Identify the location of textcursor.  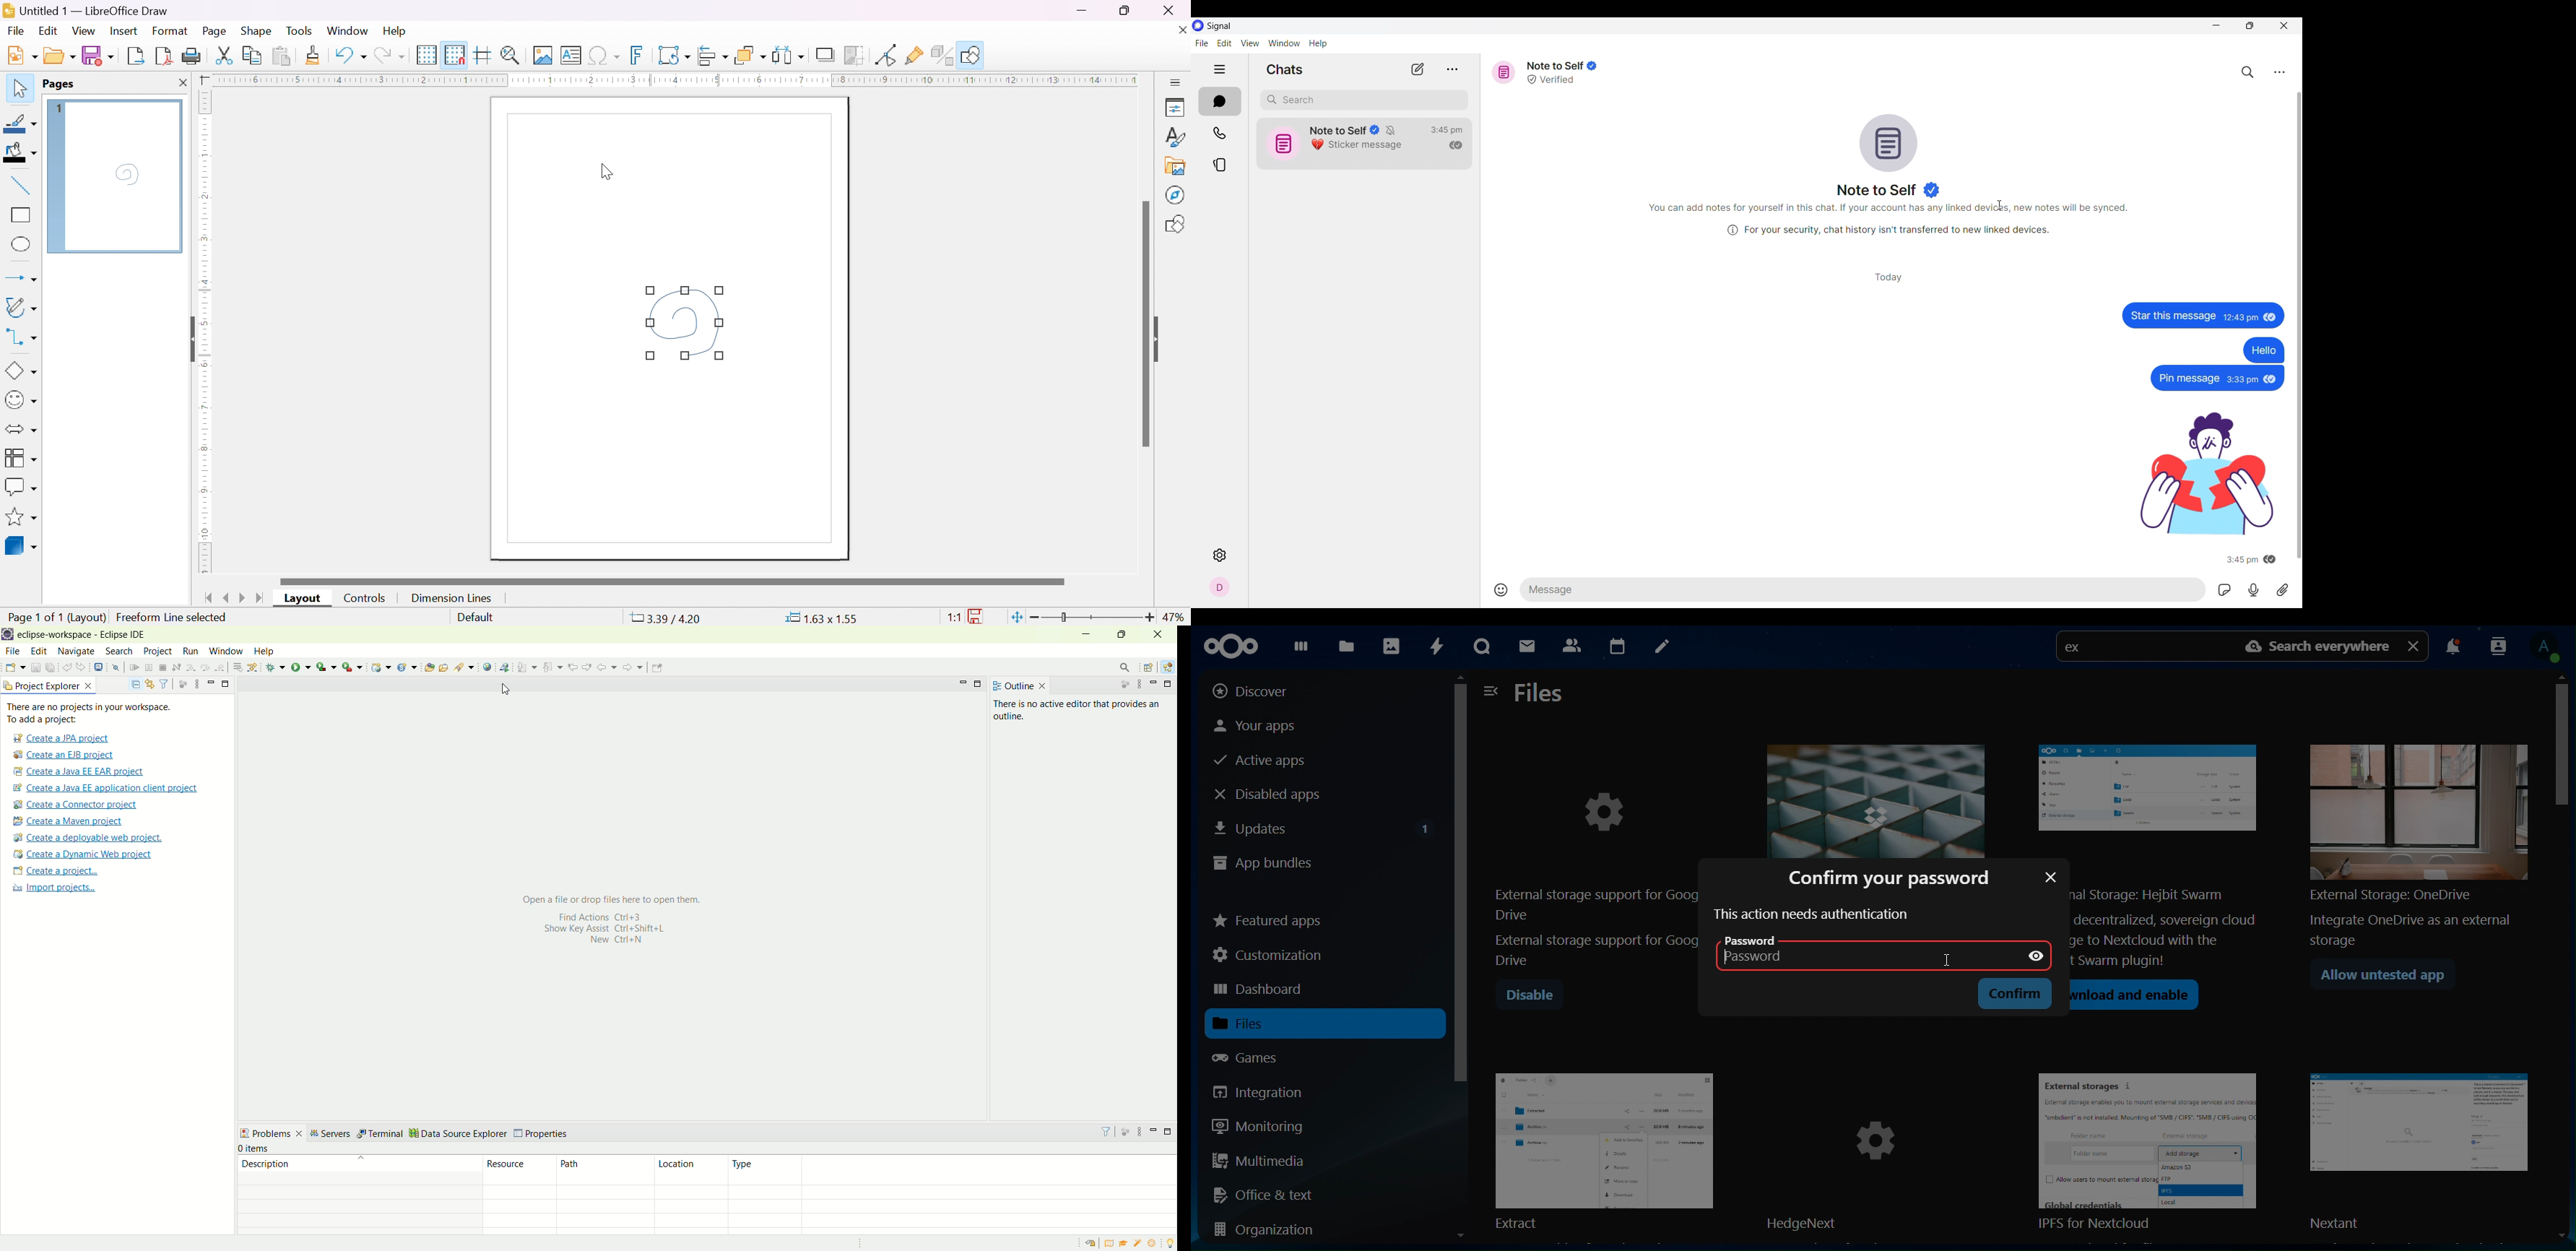
(2002, 207).